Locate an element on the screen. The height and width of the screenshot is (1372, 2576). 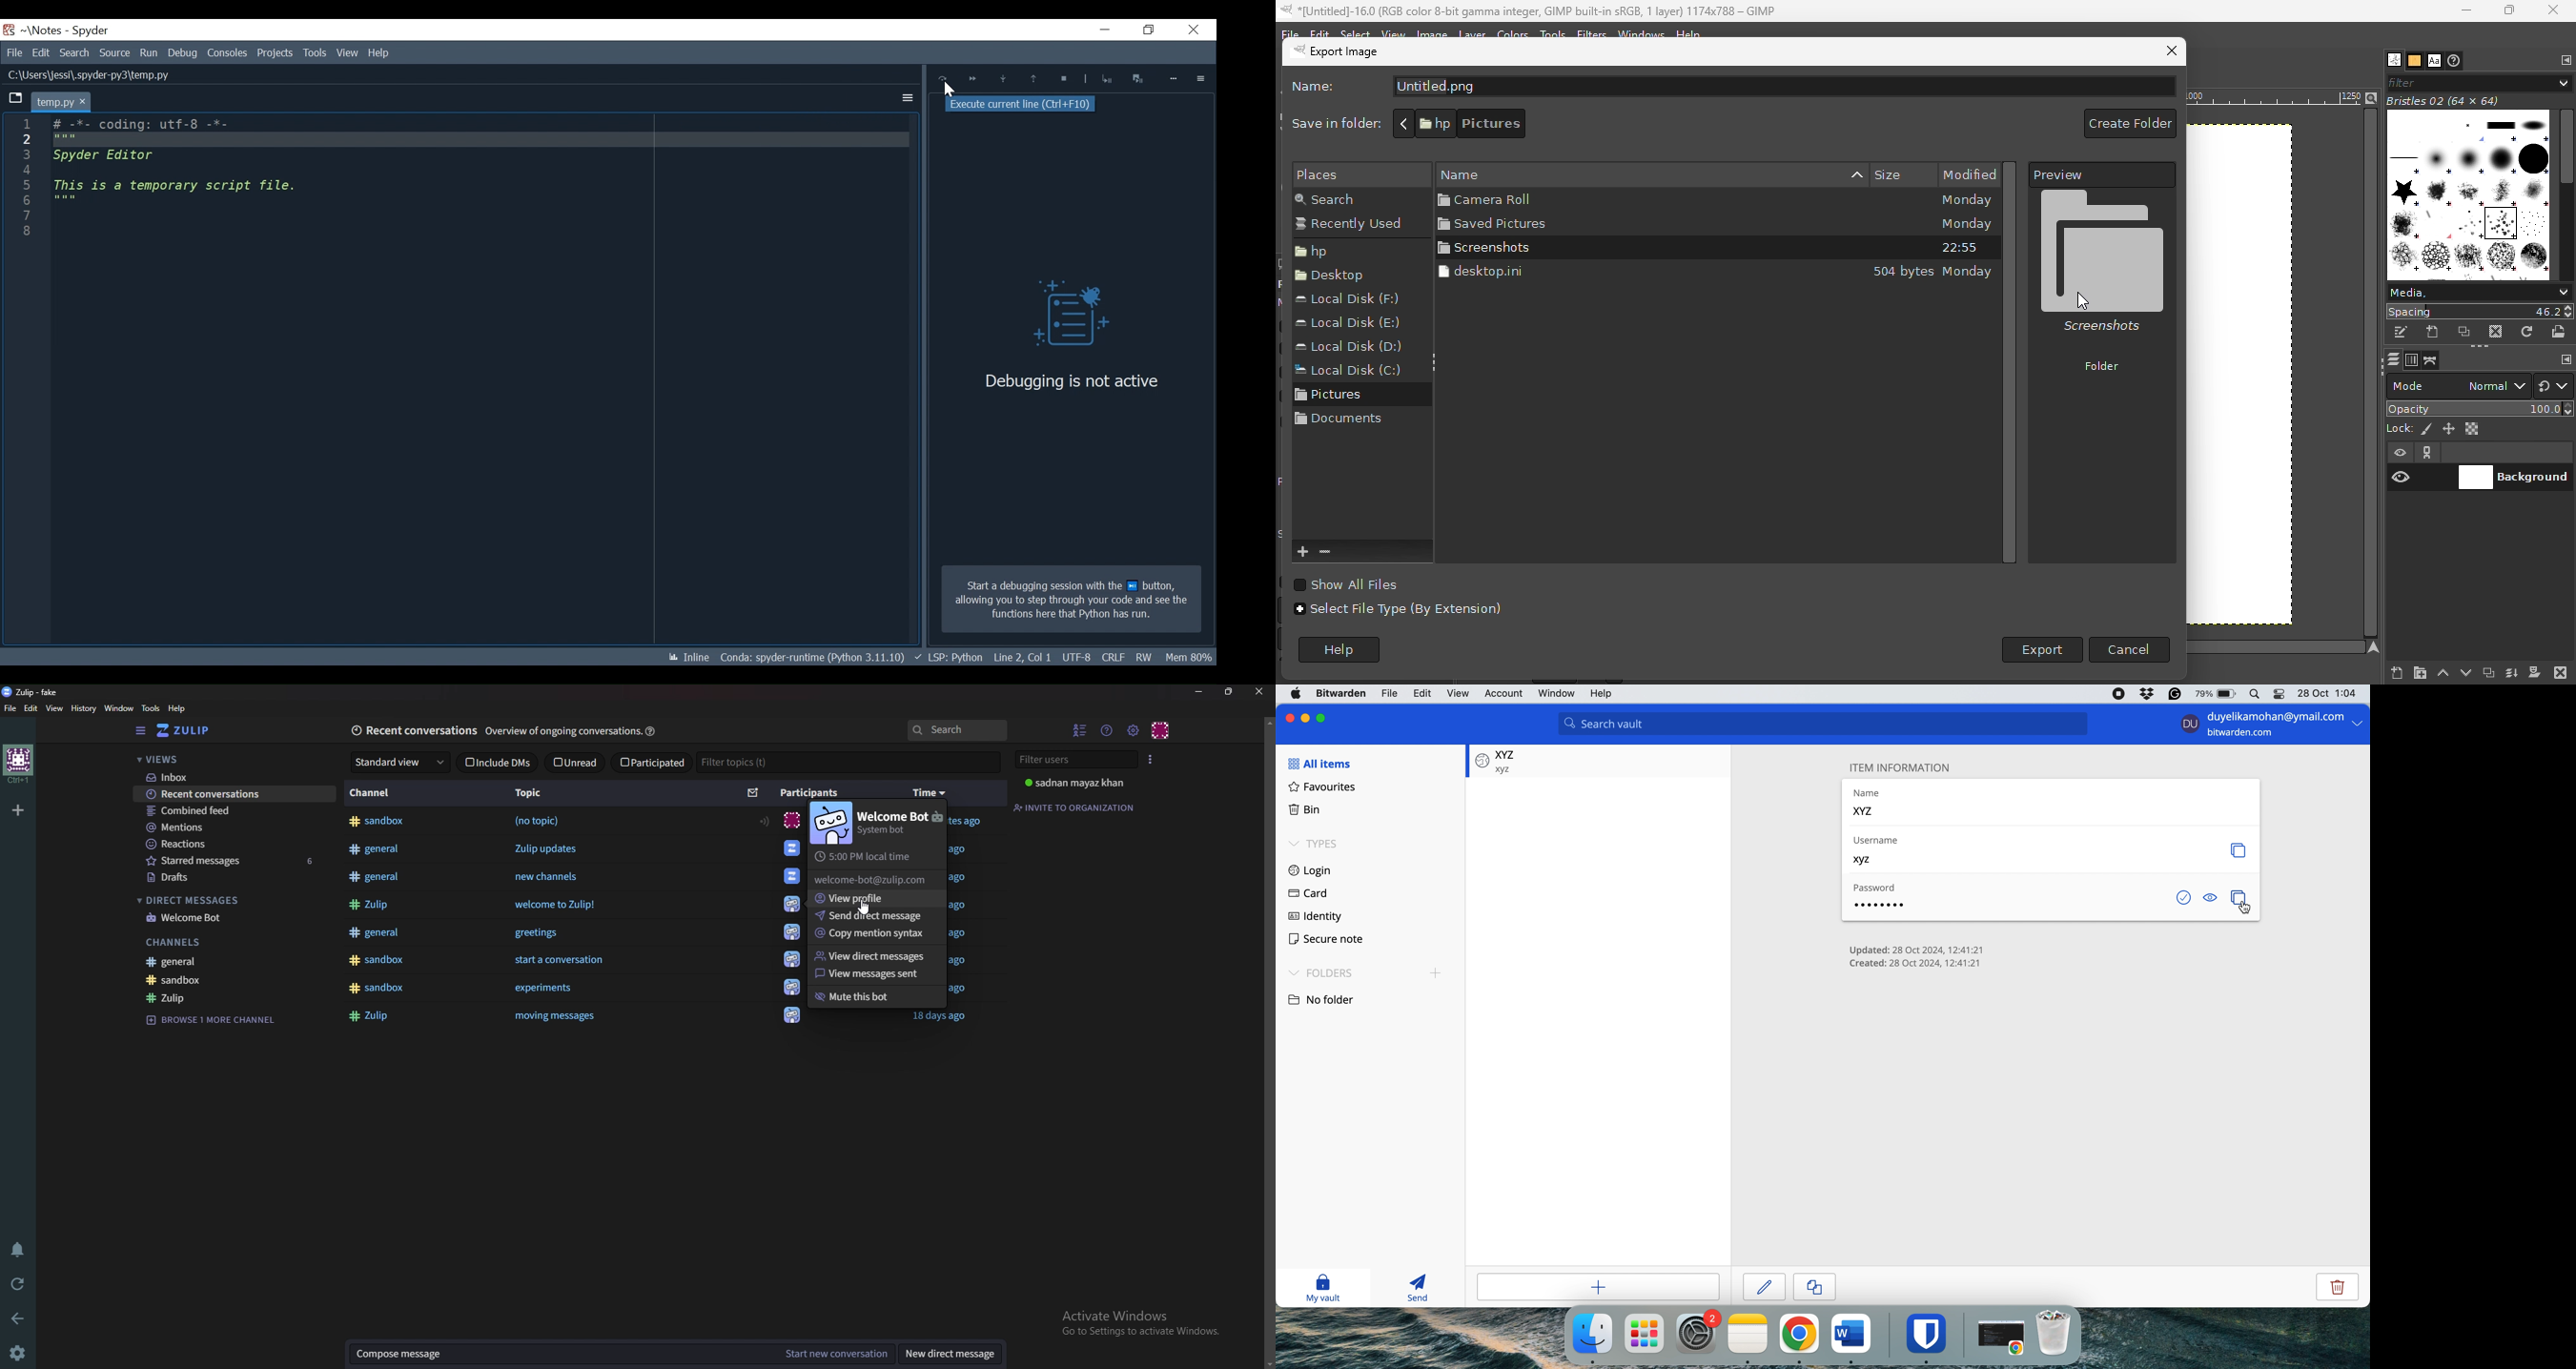
Browse channel is located at coordinates (217, 1019).